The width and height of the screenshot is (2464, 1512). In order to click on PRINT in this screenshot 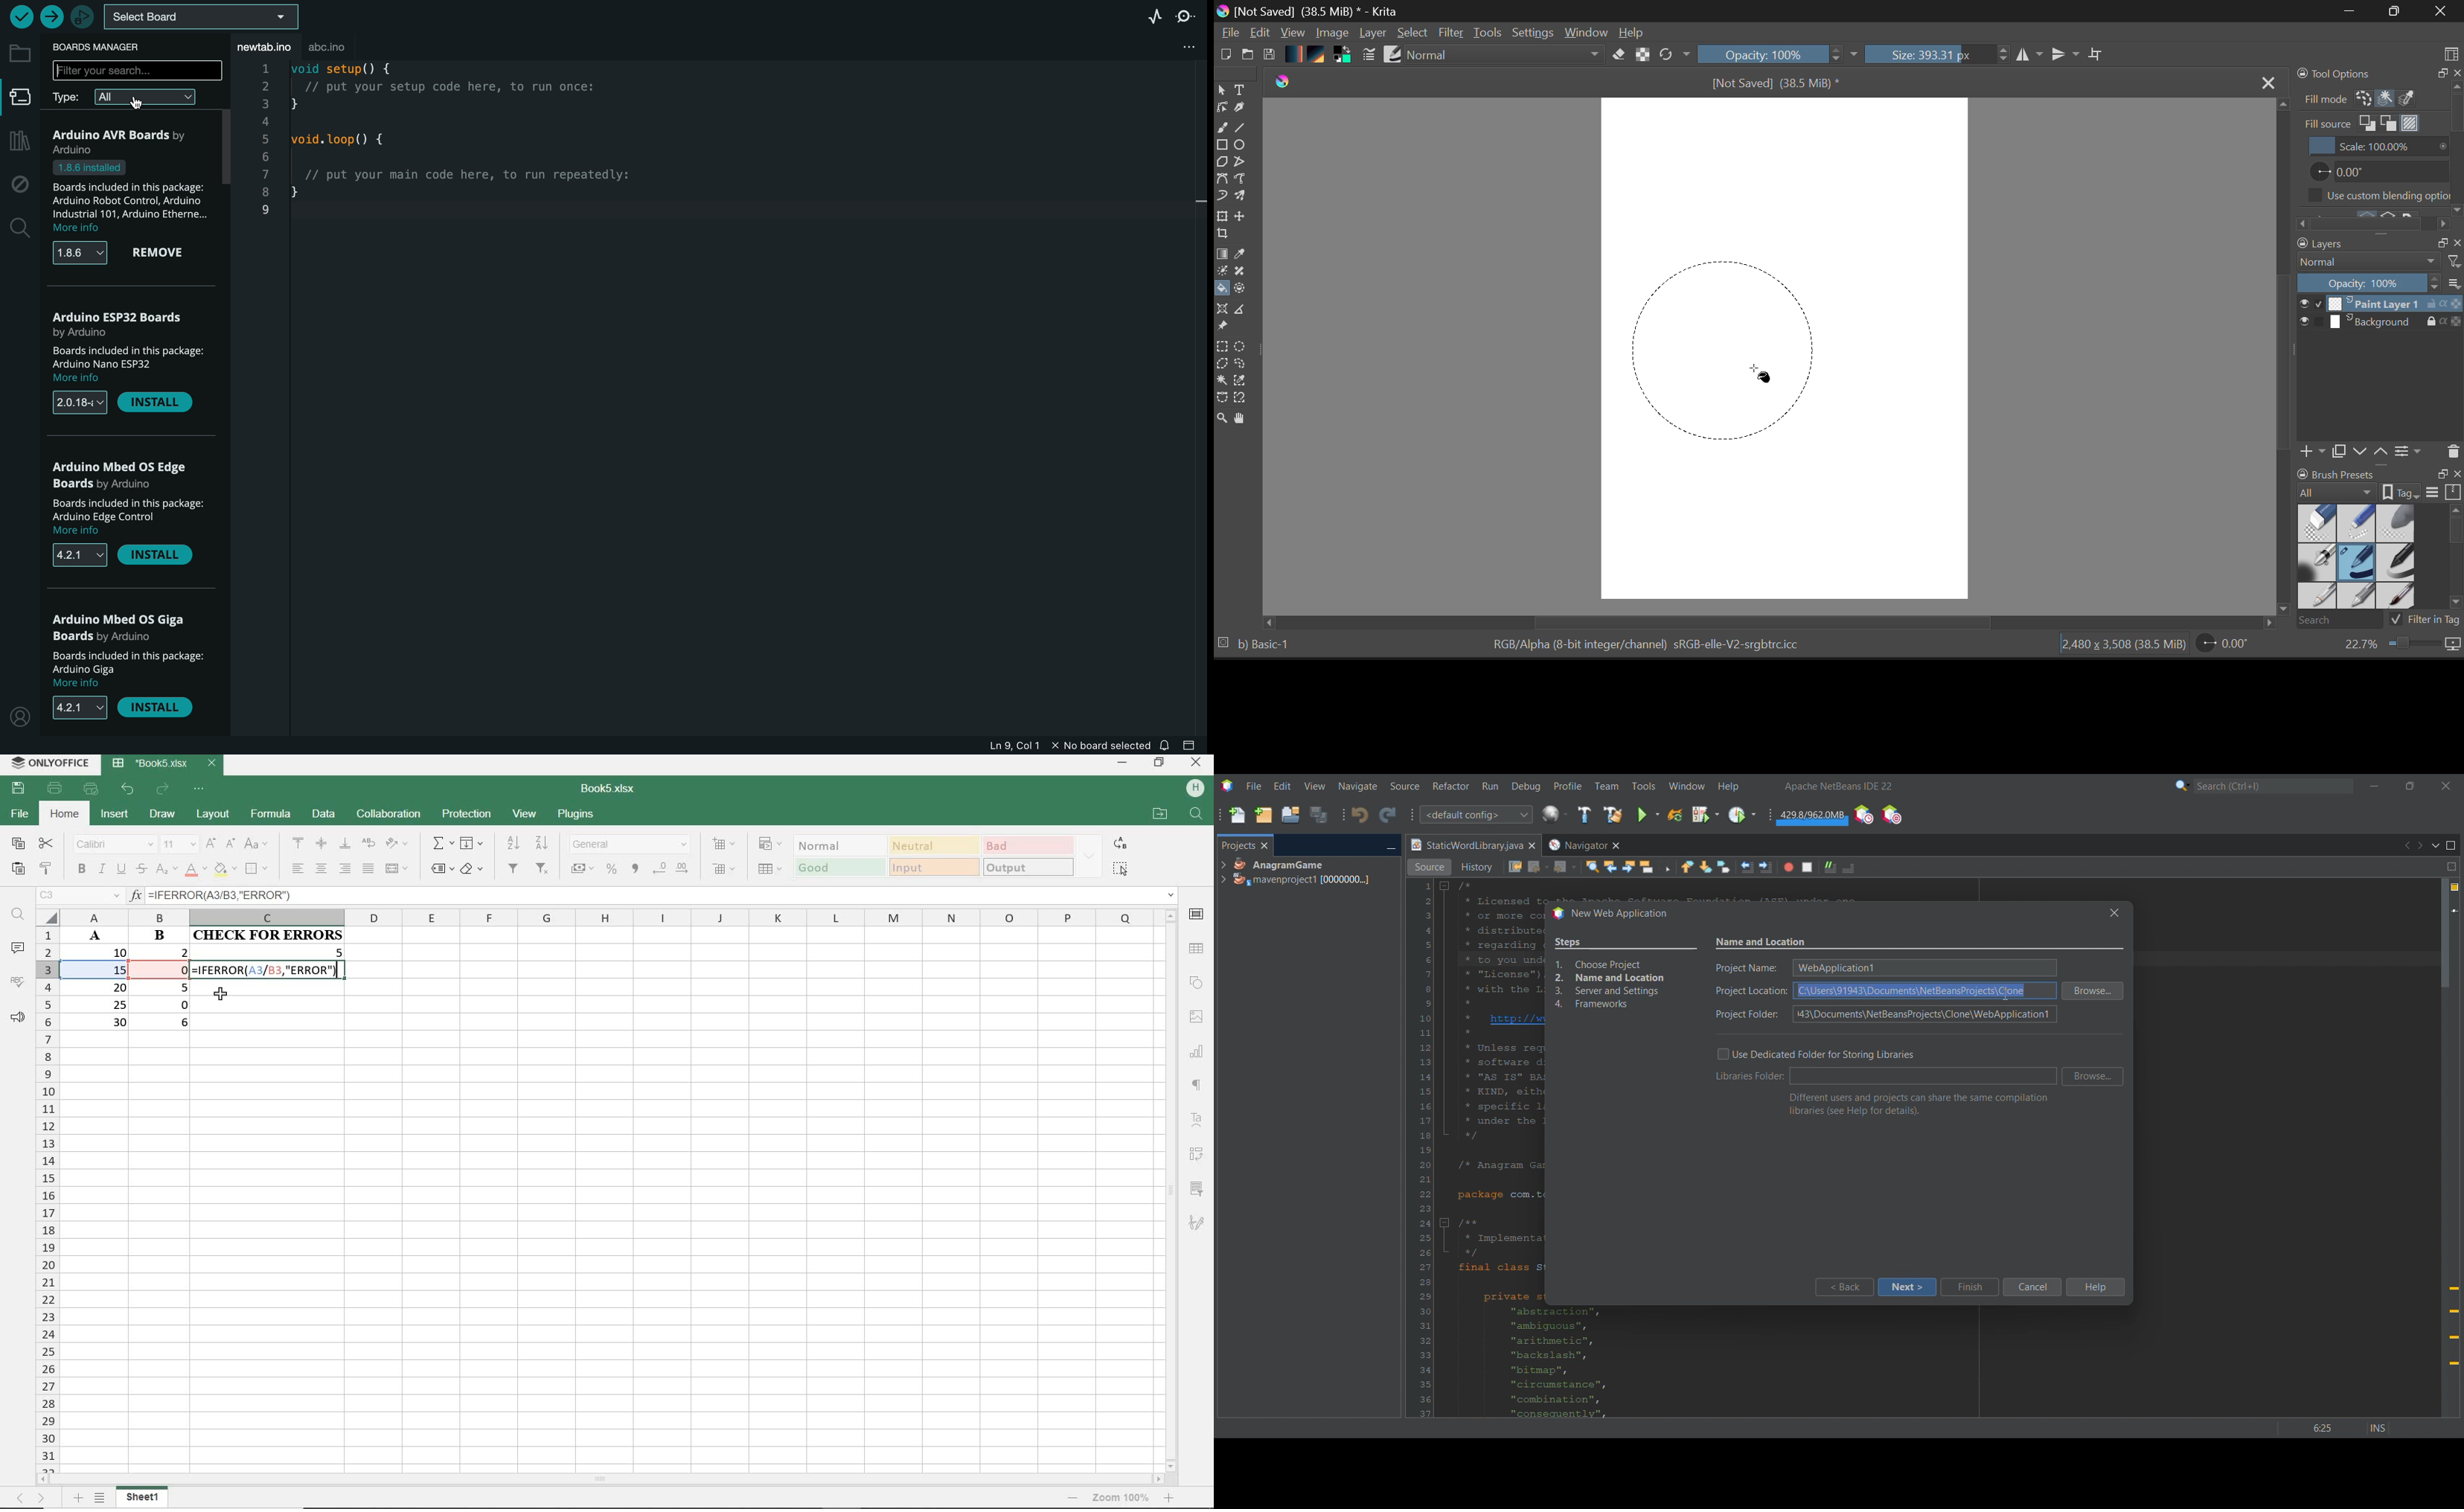, I will do `click(57, 789)`.